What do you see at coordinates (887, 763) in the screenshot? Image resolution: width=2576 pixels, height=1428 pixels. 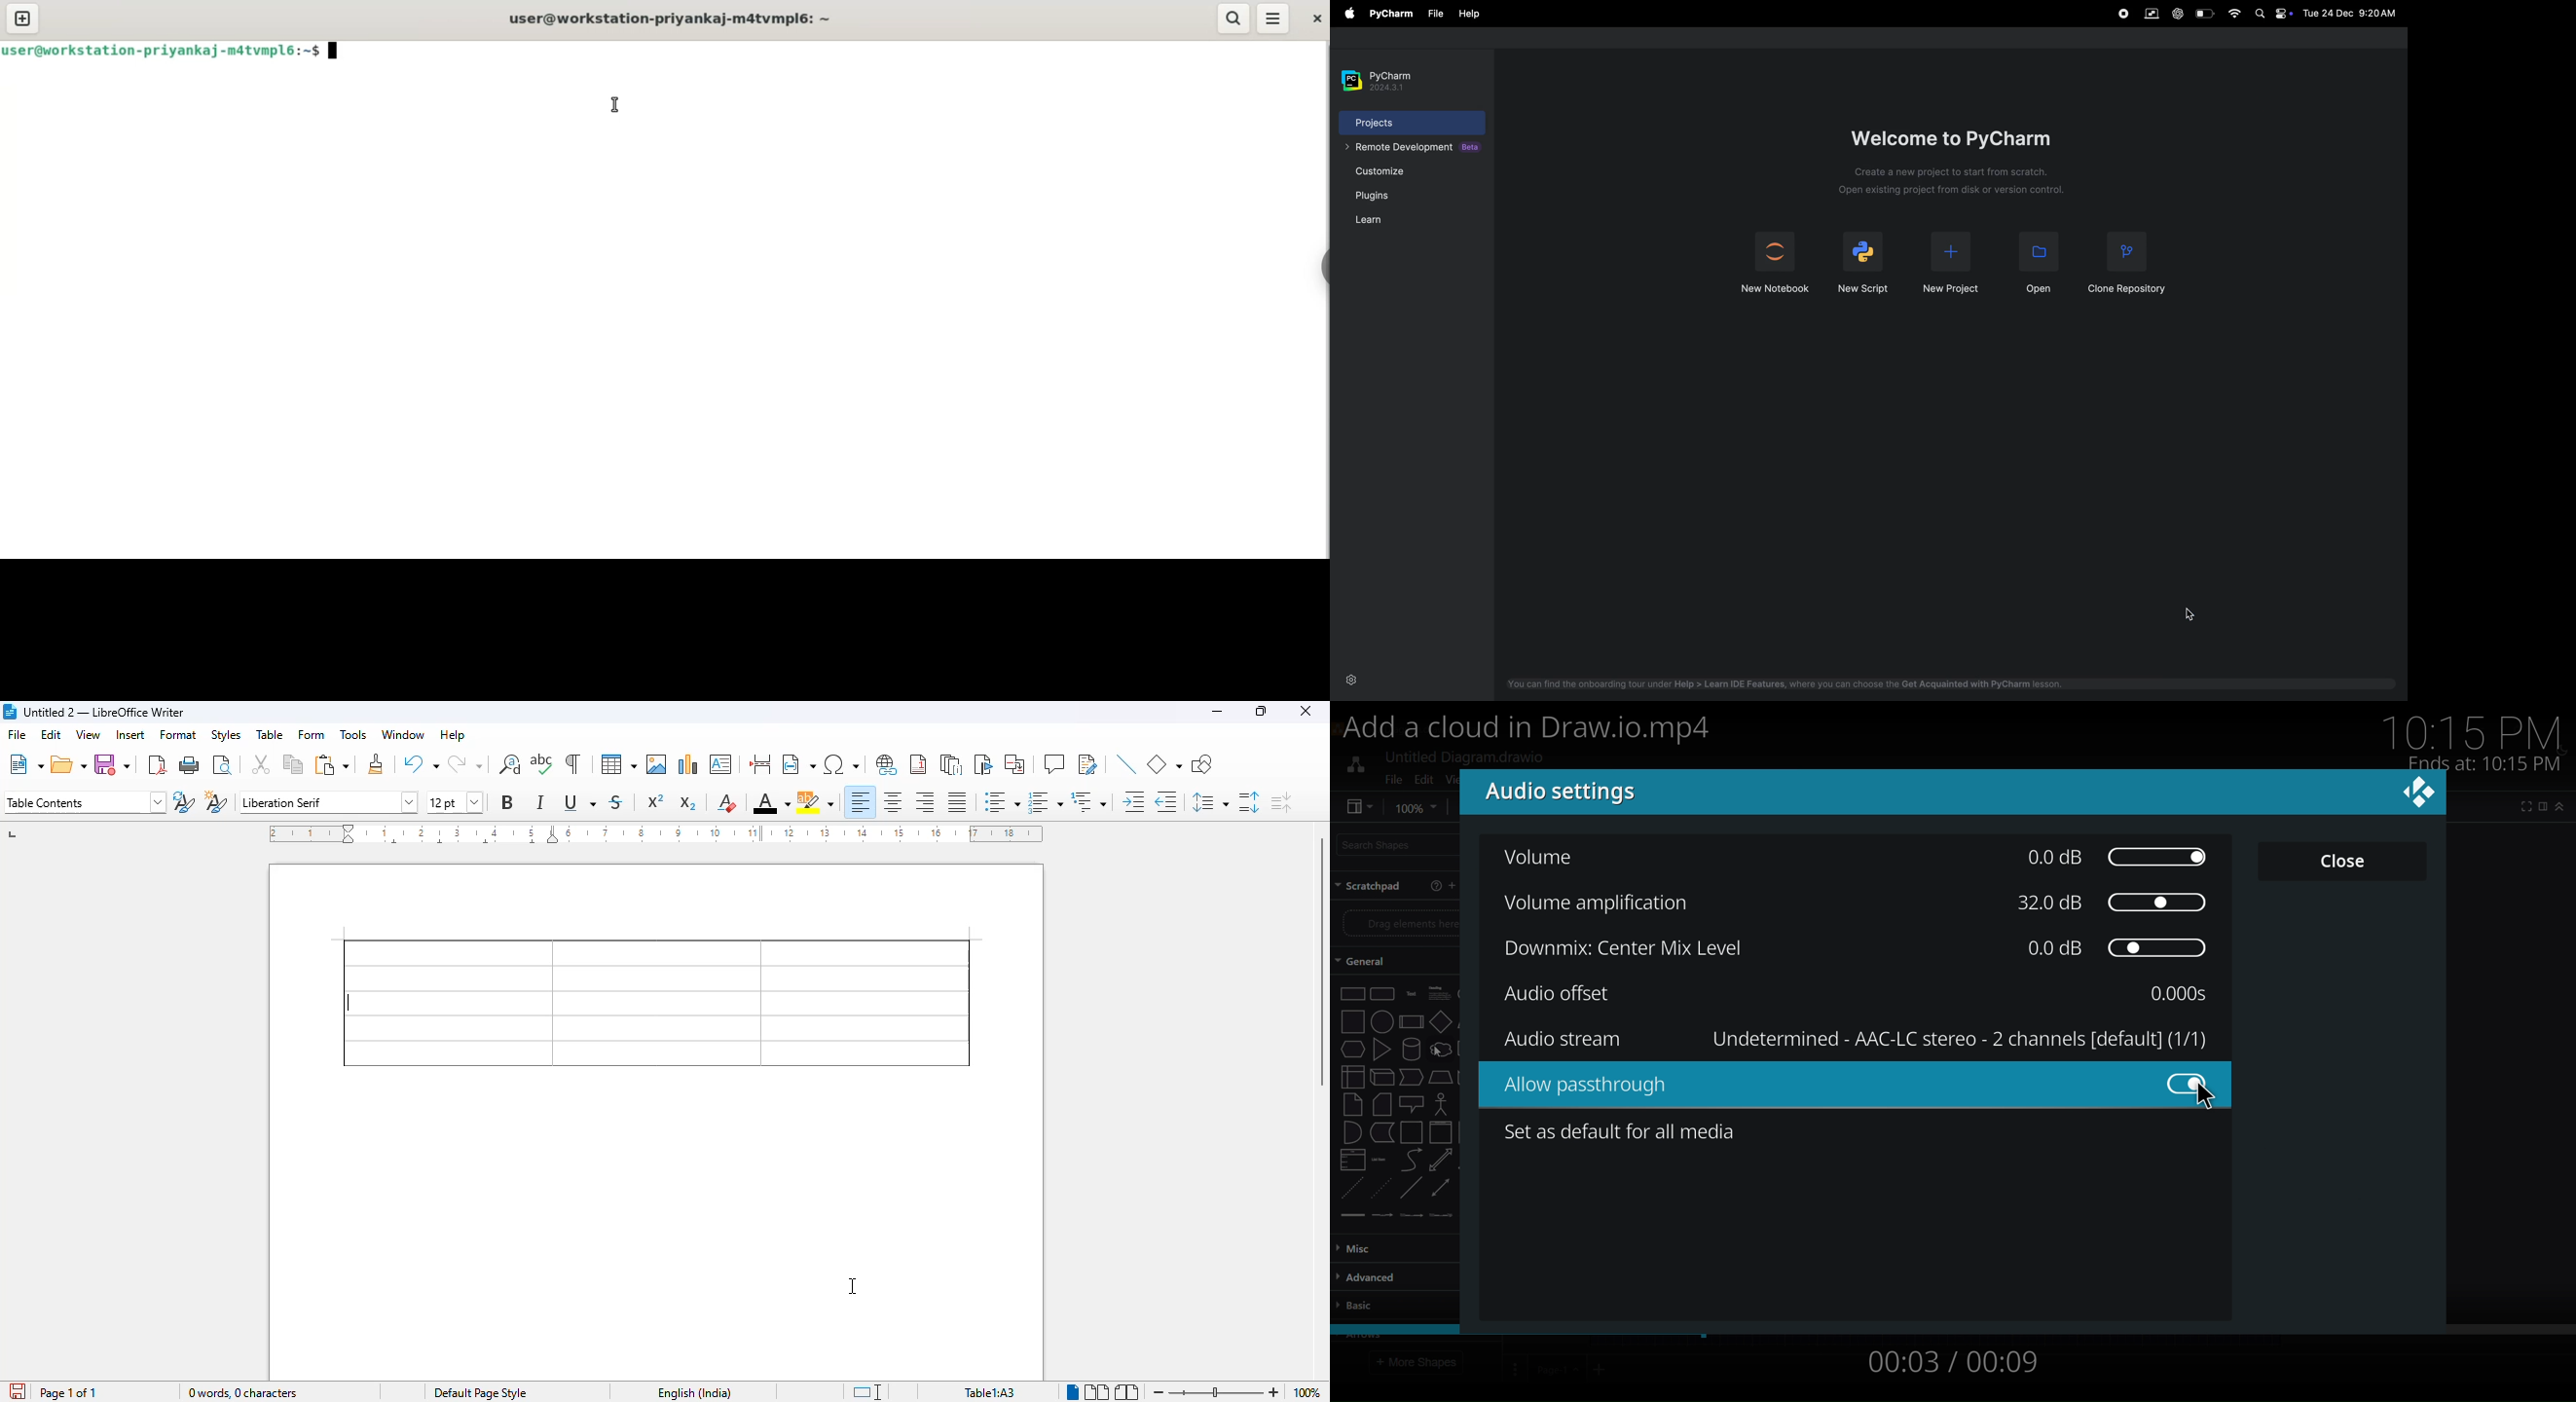 I see `insert hyperlink` at bounding box center [887, 763].